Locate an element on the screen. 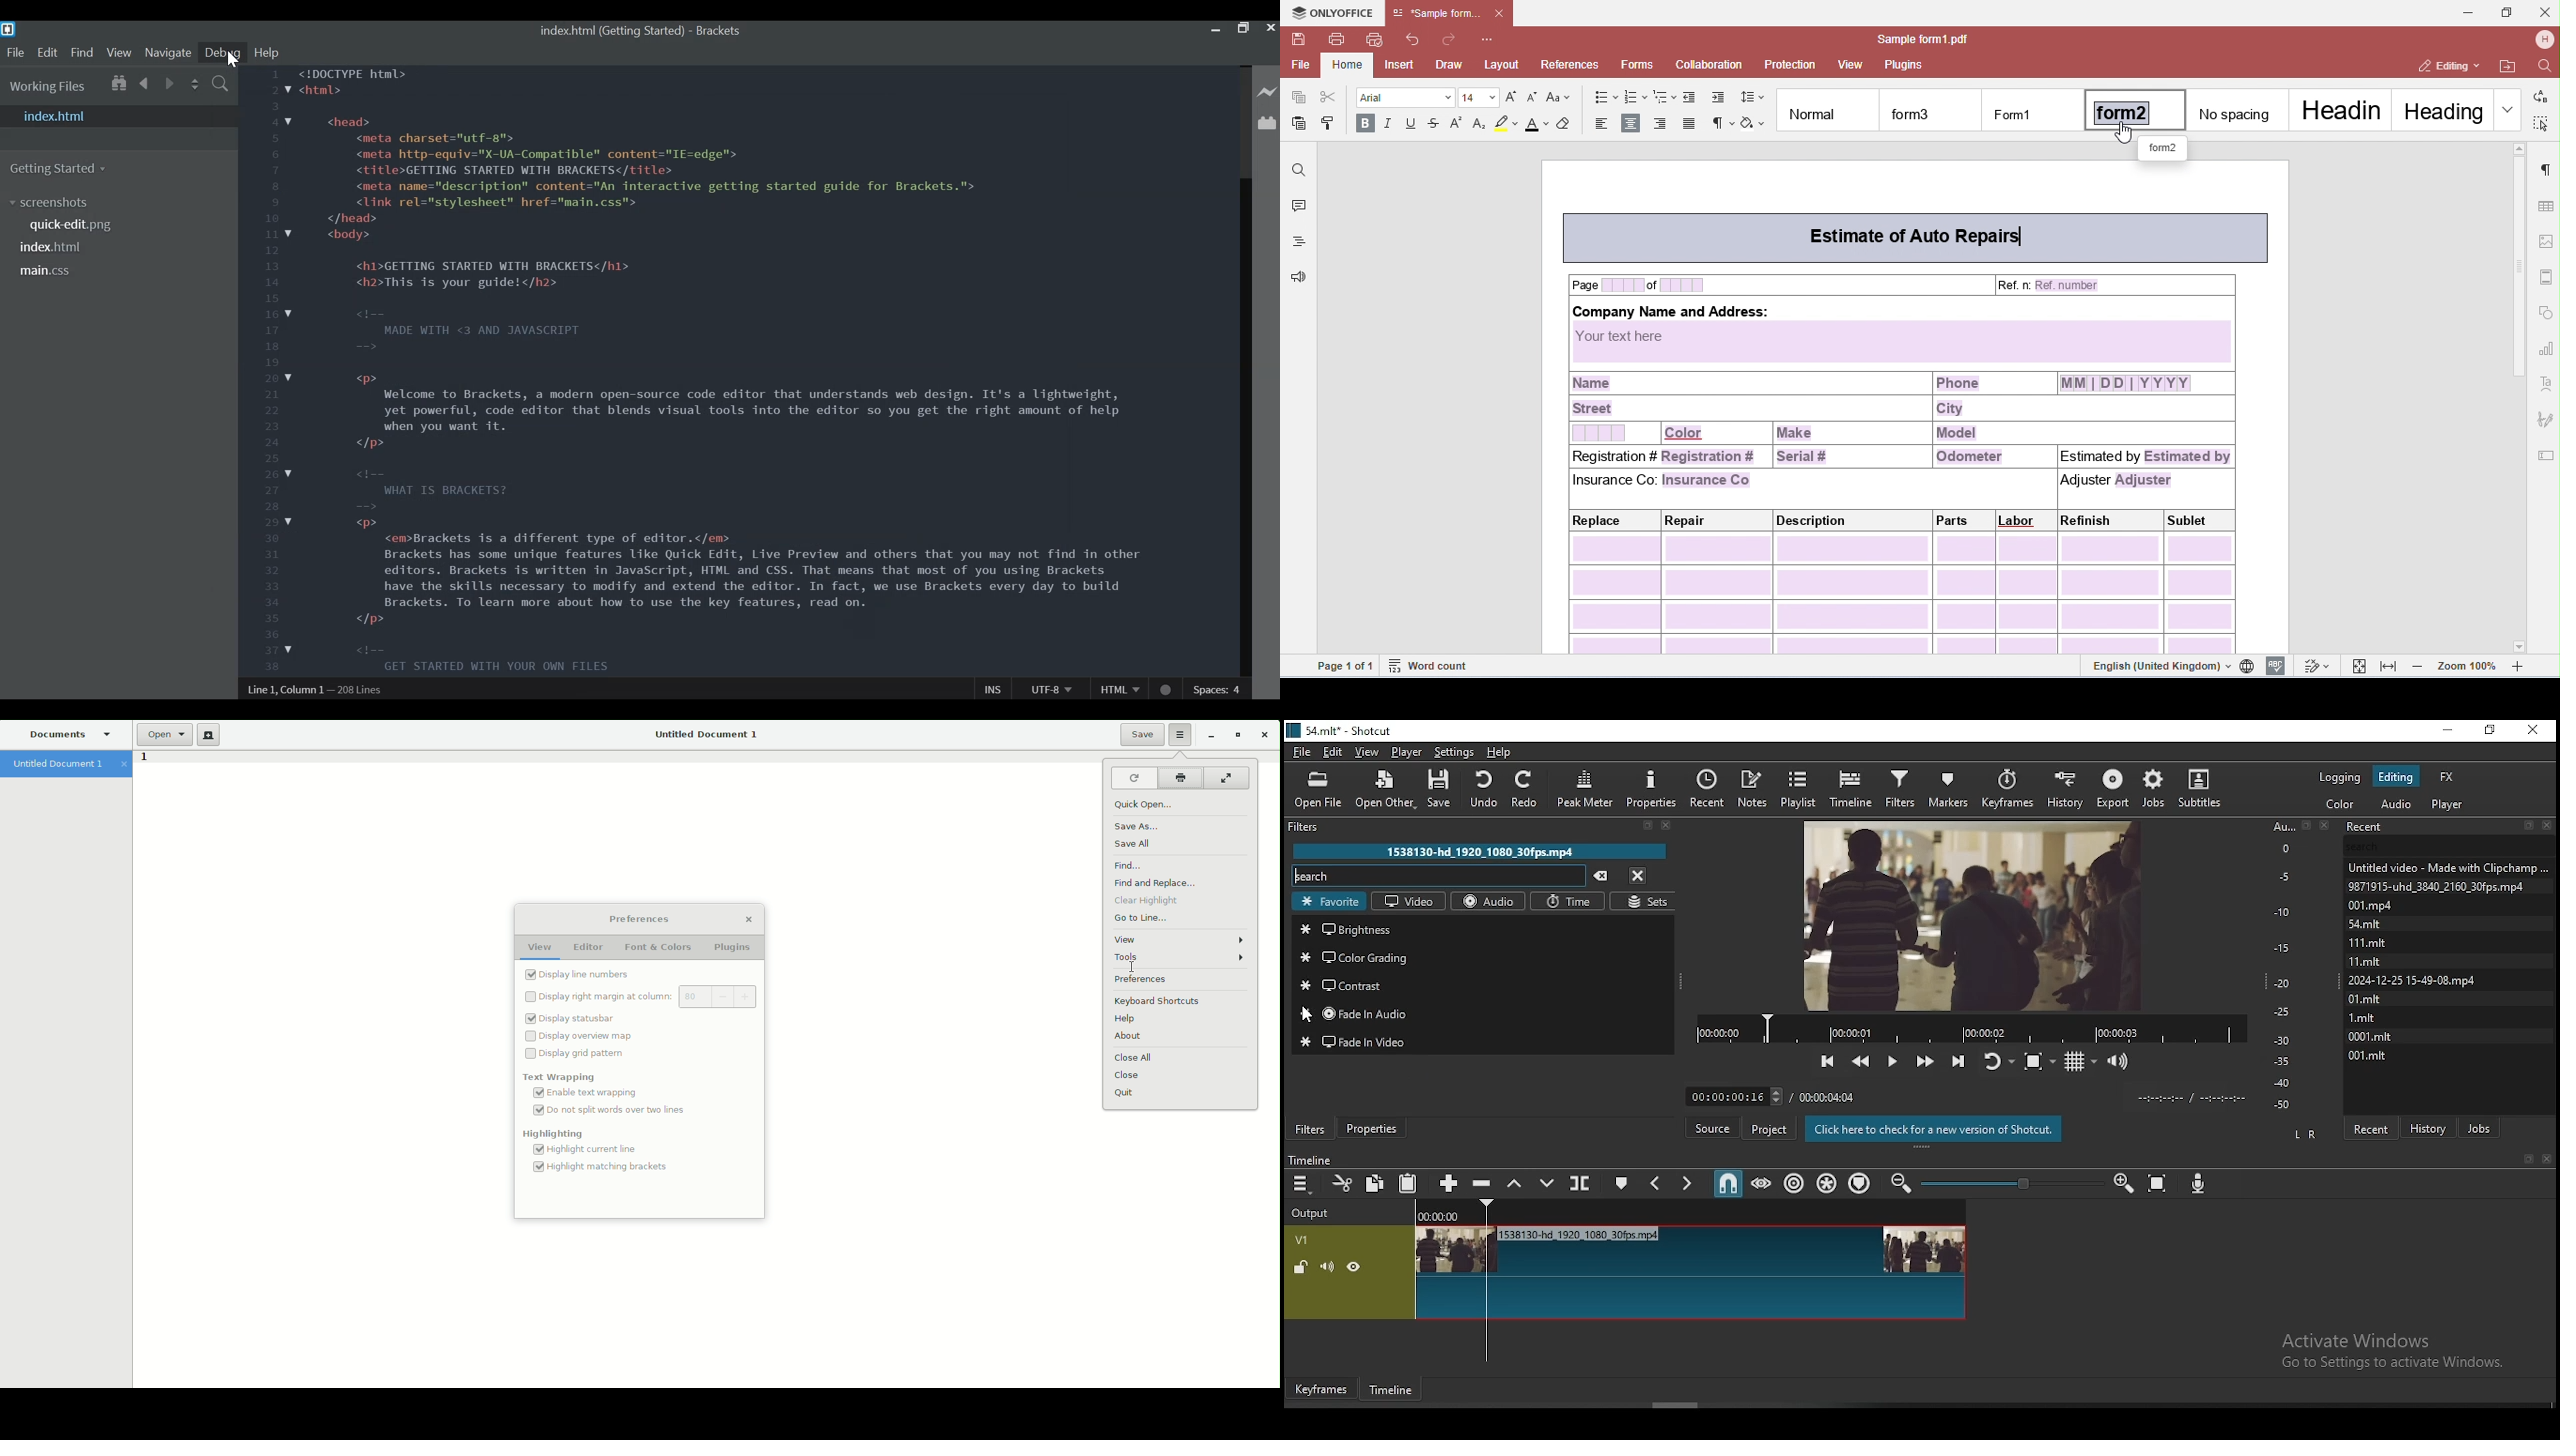 This screenshot has height=1456, width=2576. save is located at coordinates (1442, 788).